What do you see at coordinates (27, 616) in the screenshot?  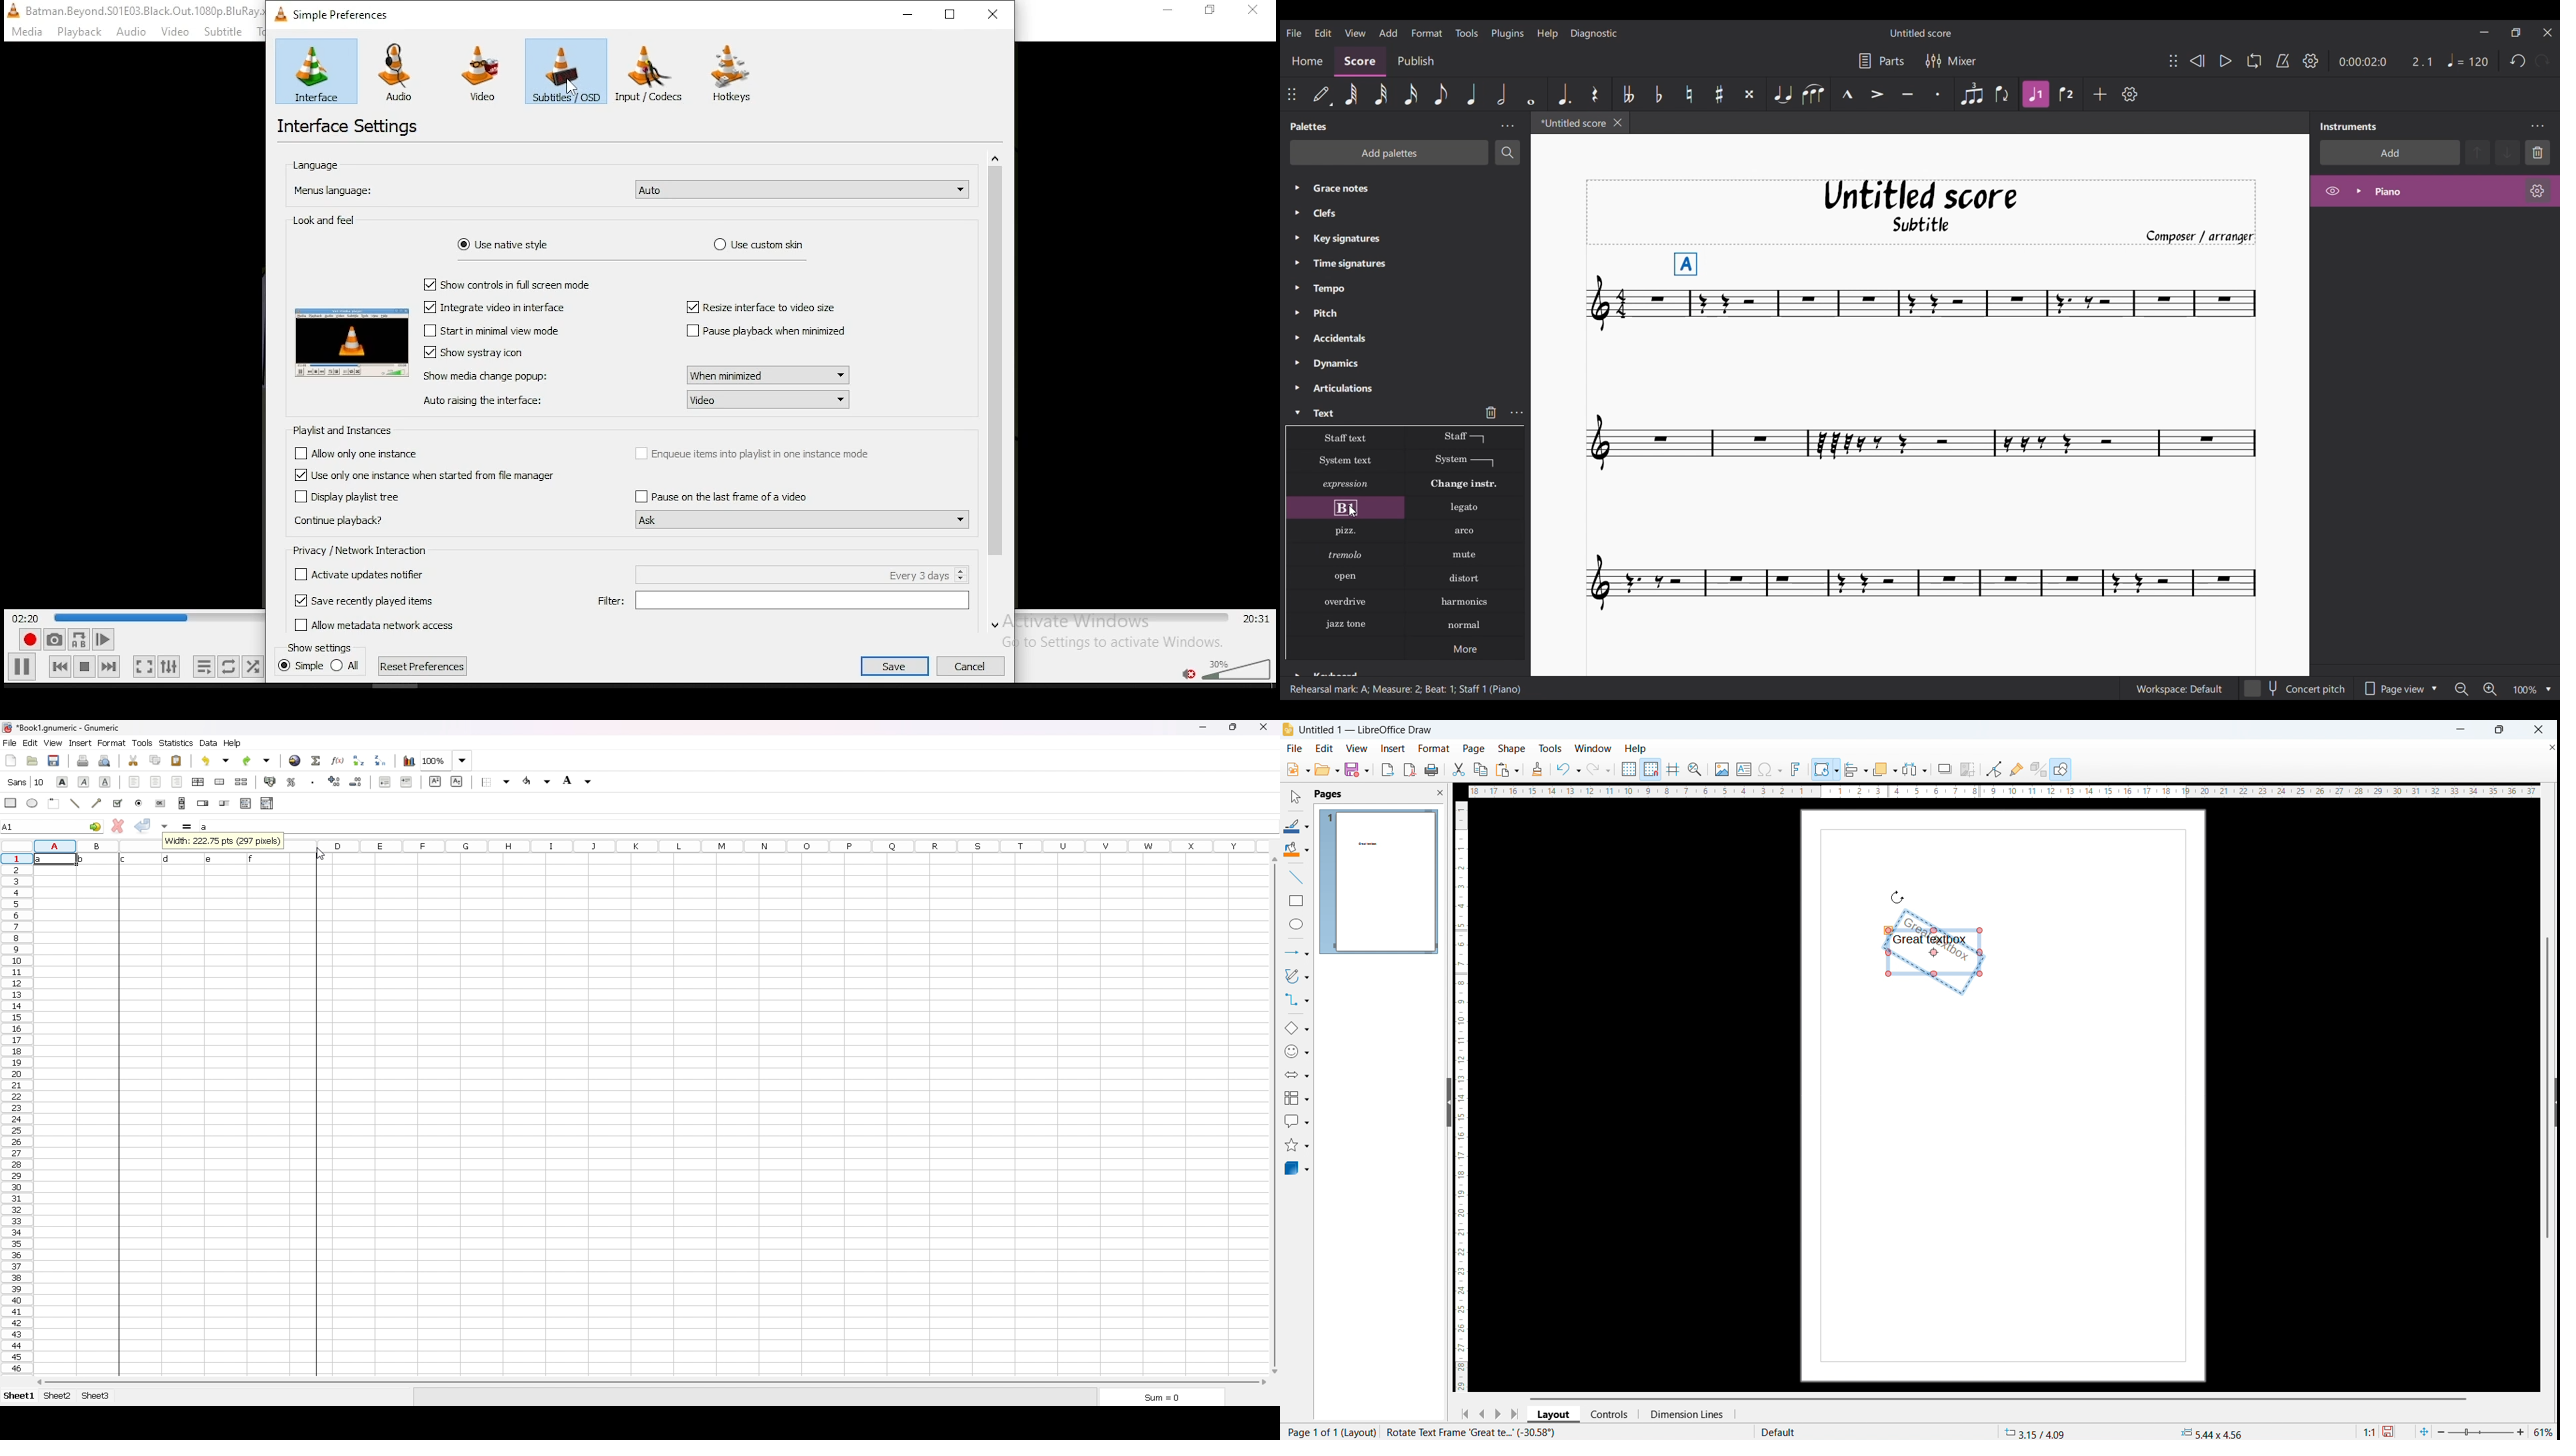 I see `elapsed time` at bounding box center [27, 616].